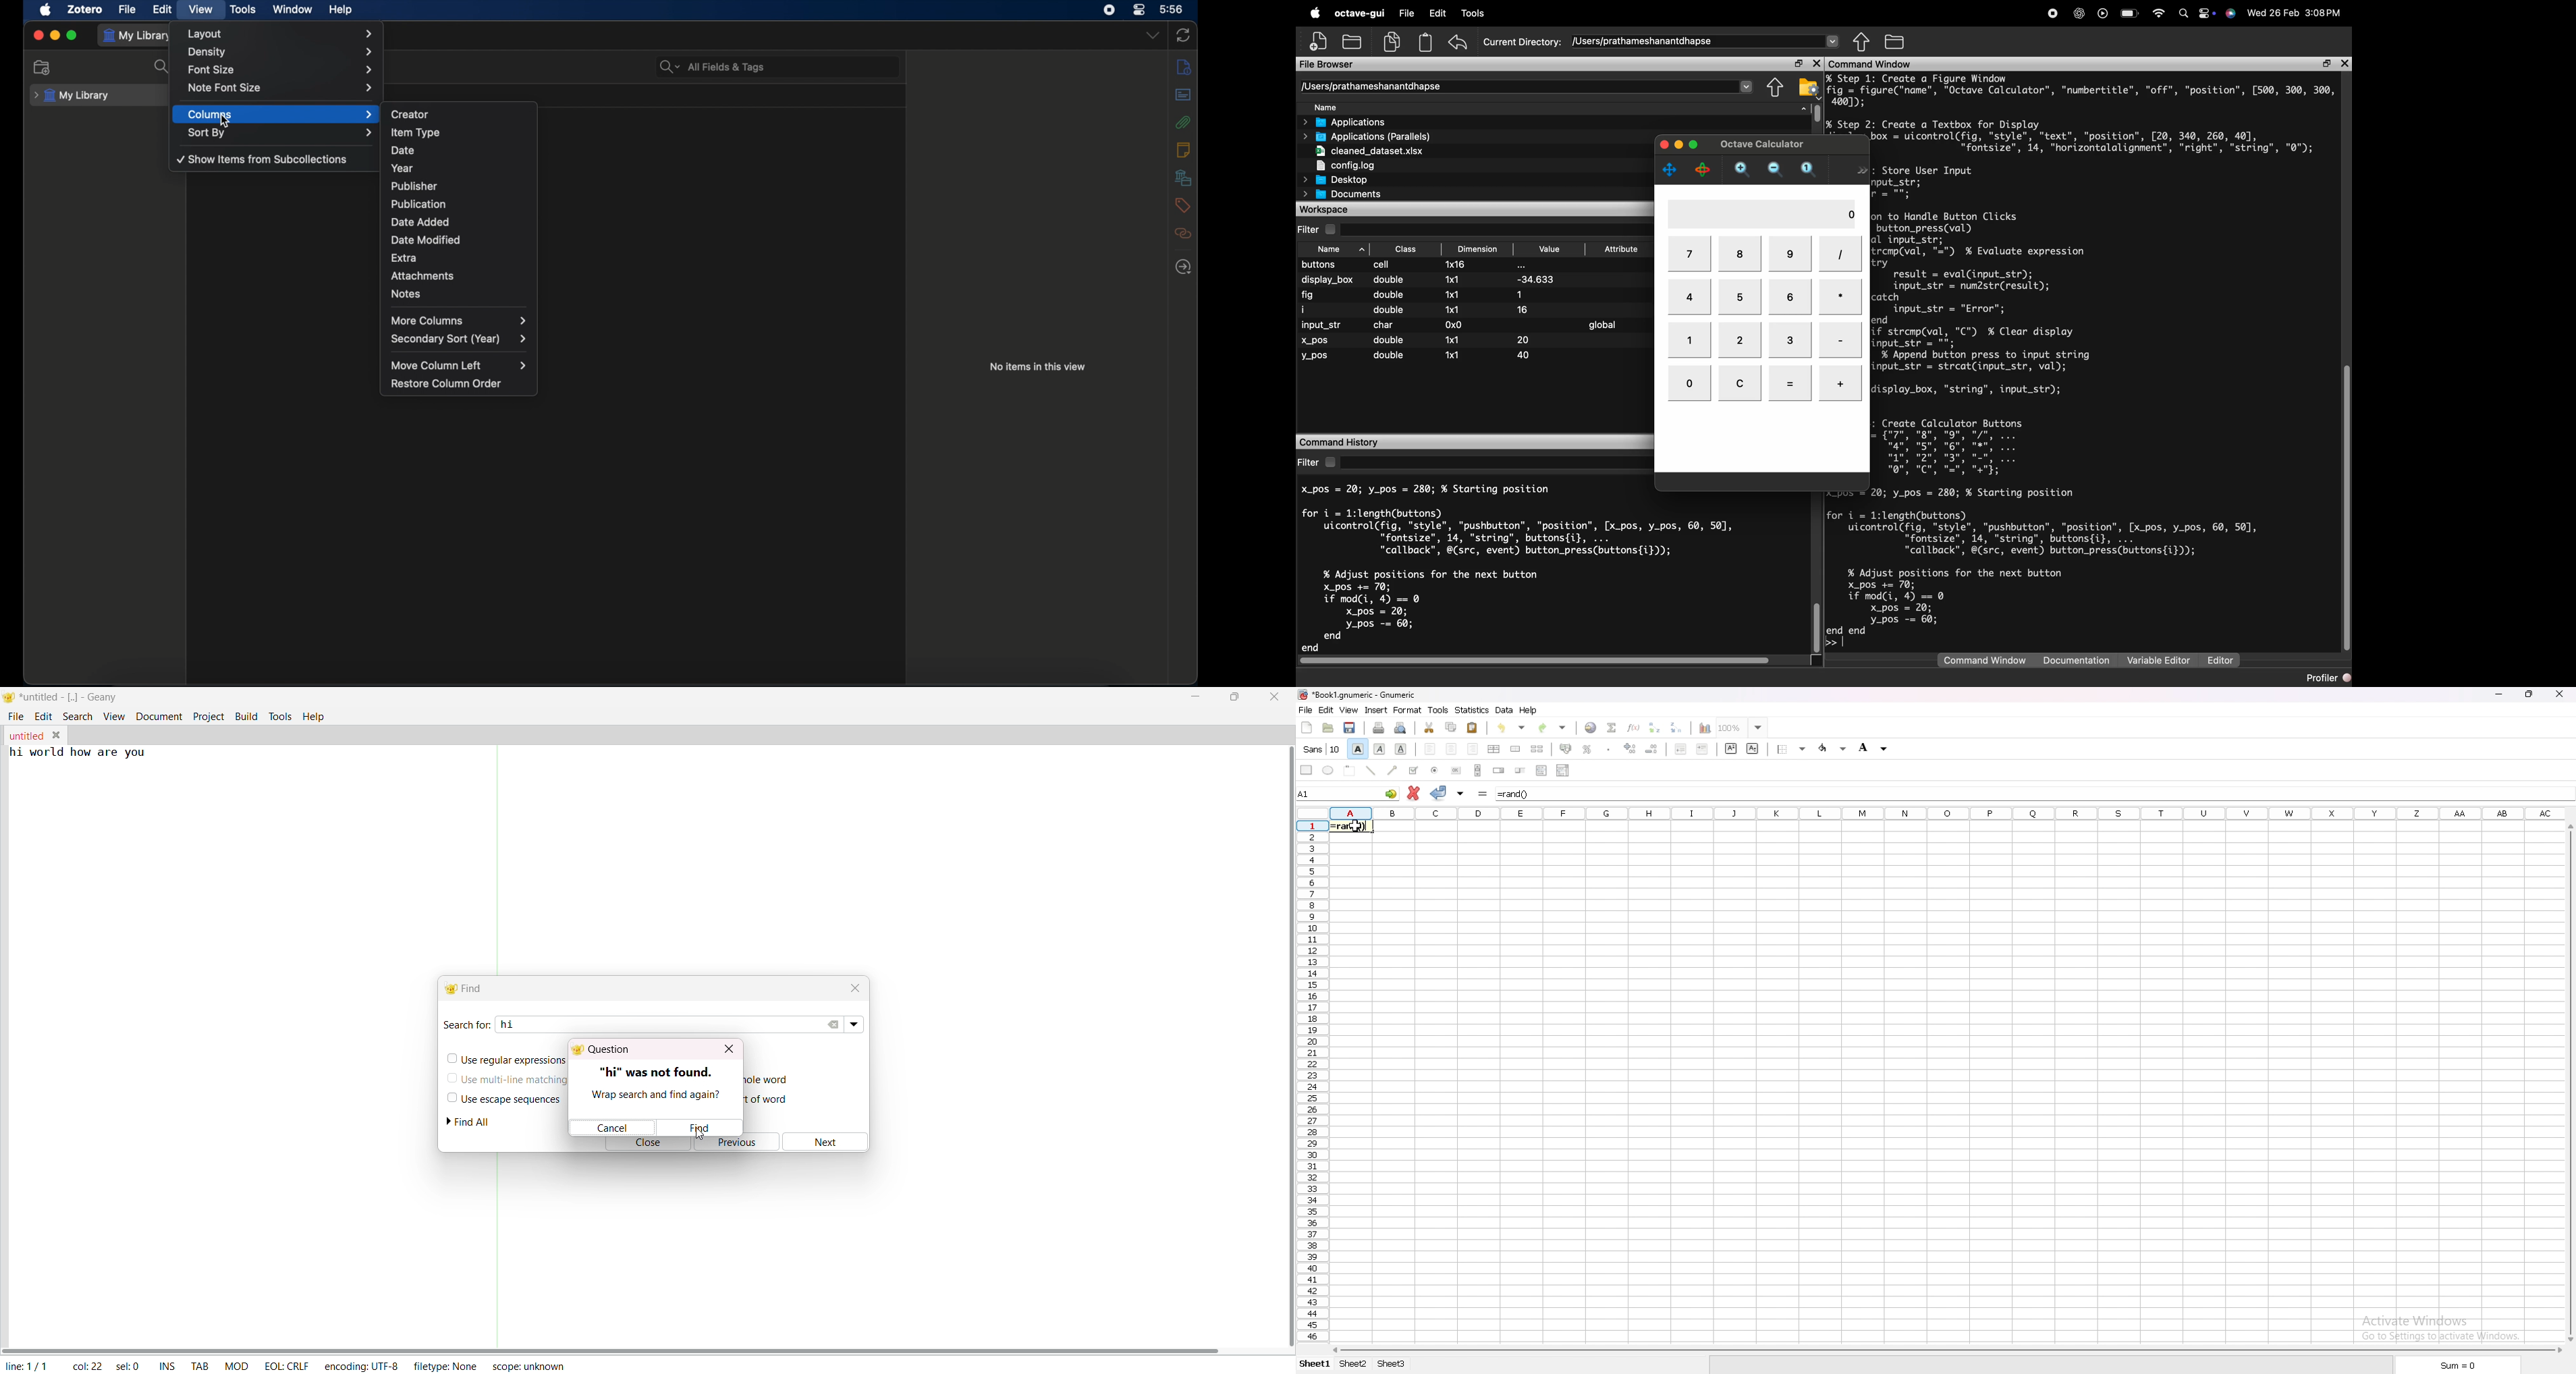 The image size is (2576, 1400). What do you see at coordinates (1184, 66) in the screenshot?
I see `info` at bounding box center [1184, 66].